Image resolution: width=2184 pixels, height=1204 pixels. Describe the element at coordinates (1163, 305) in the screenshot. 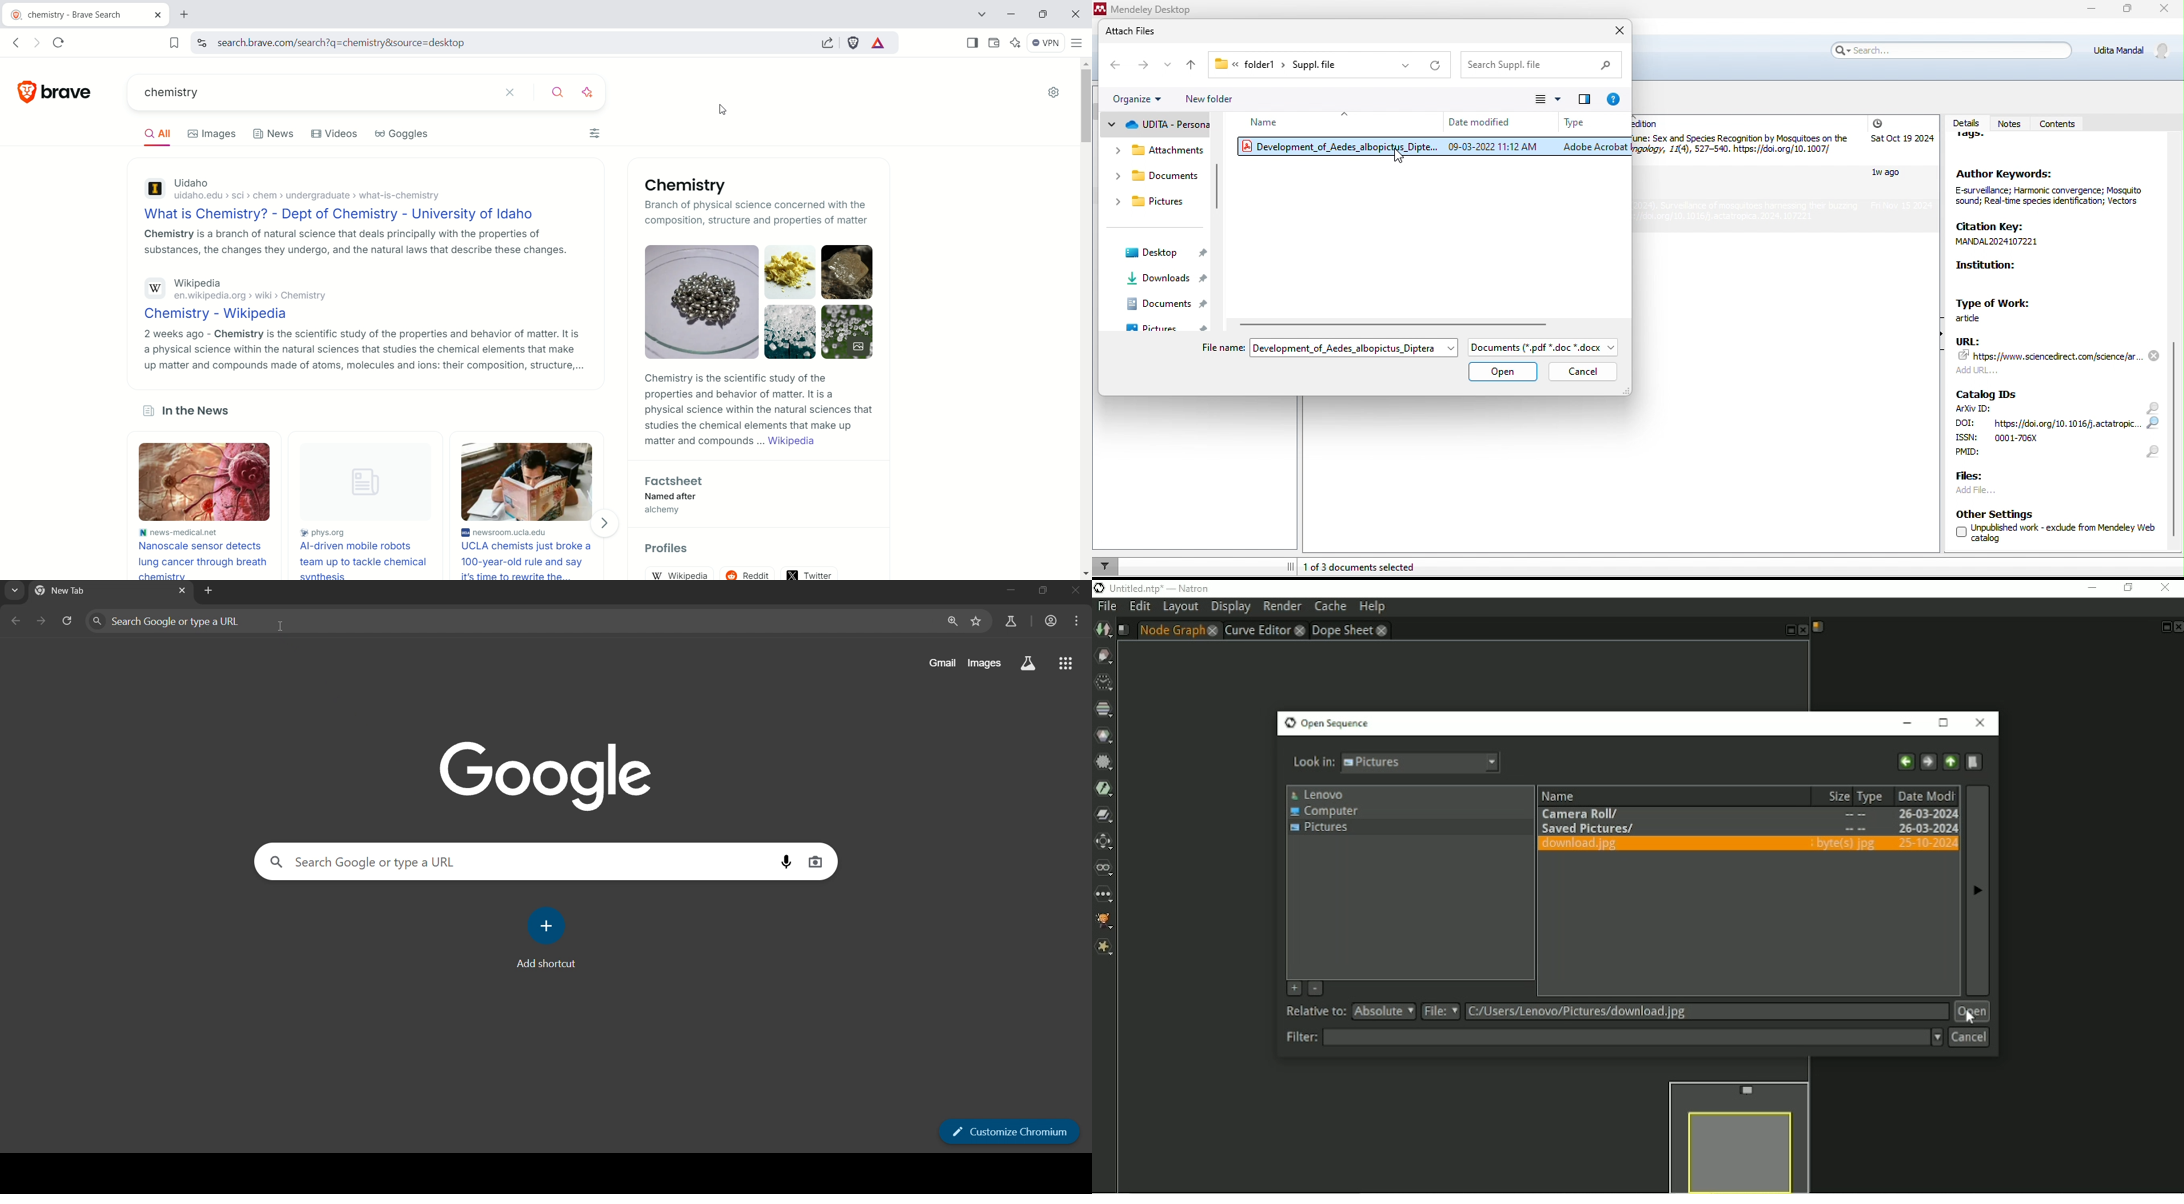

I see `documents` at that location.